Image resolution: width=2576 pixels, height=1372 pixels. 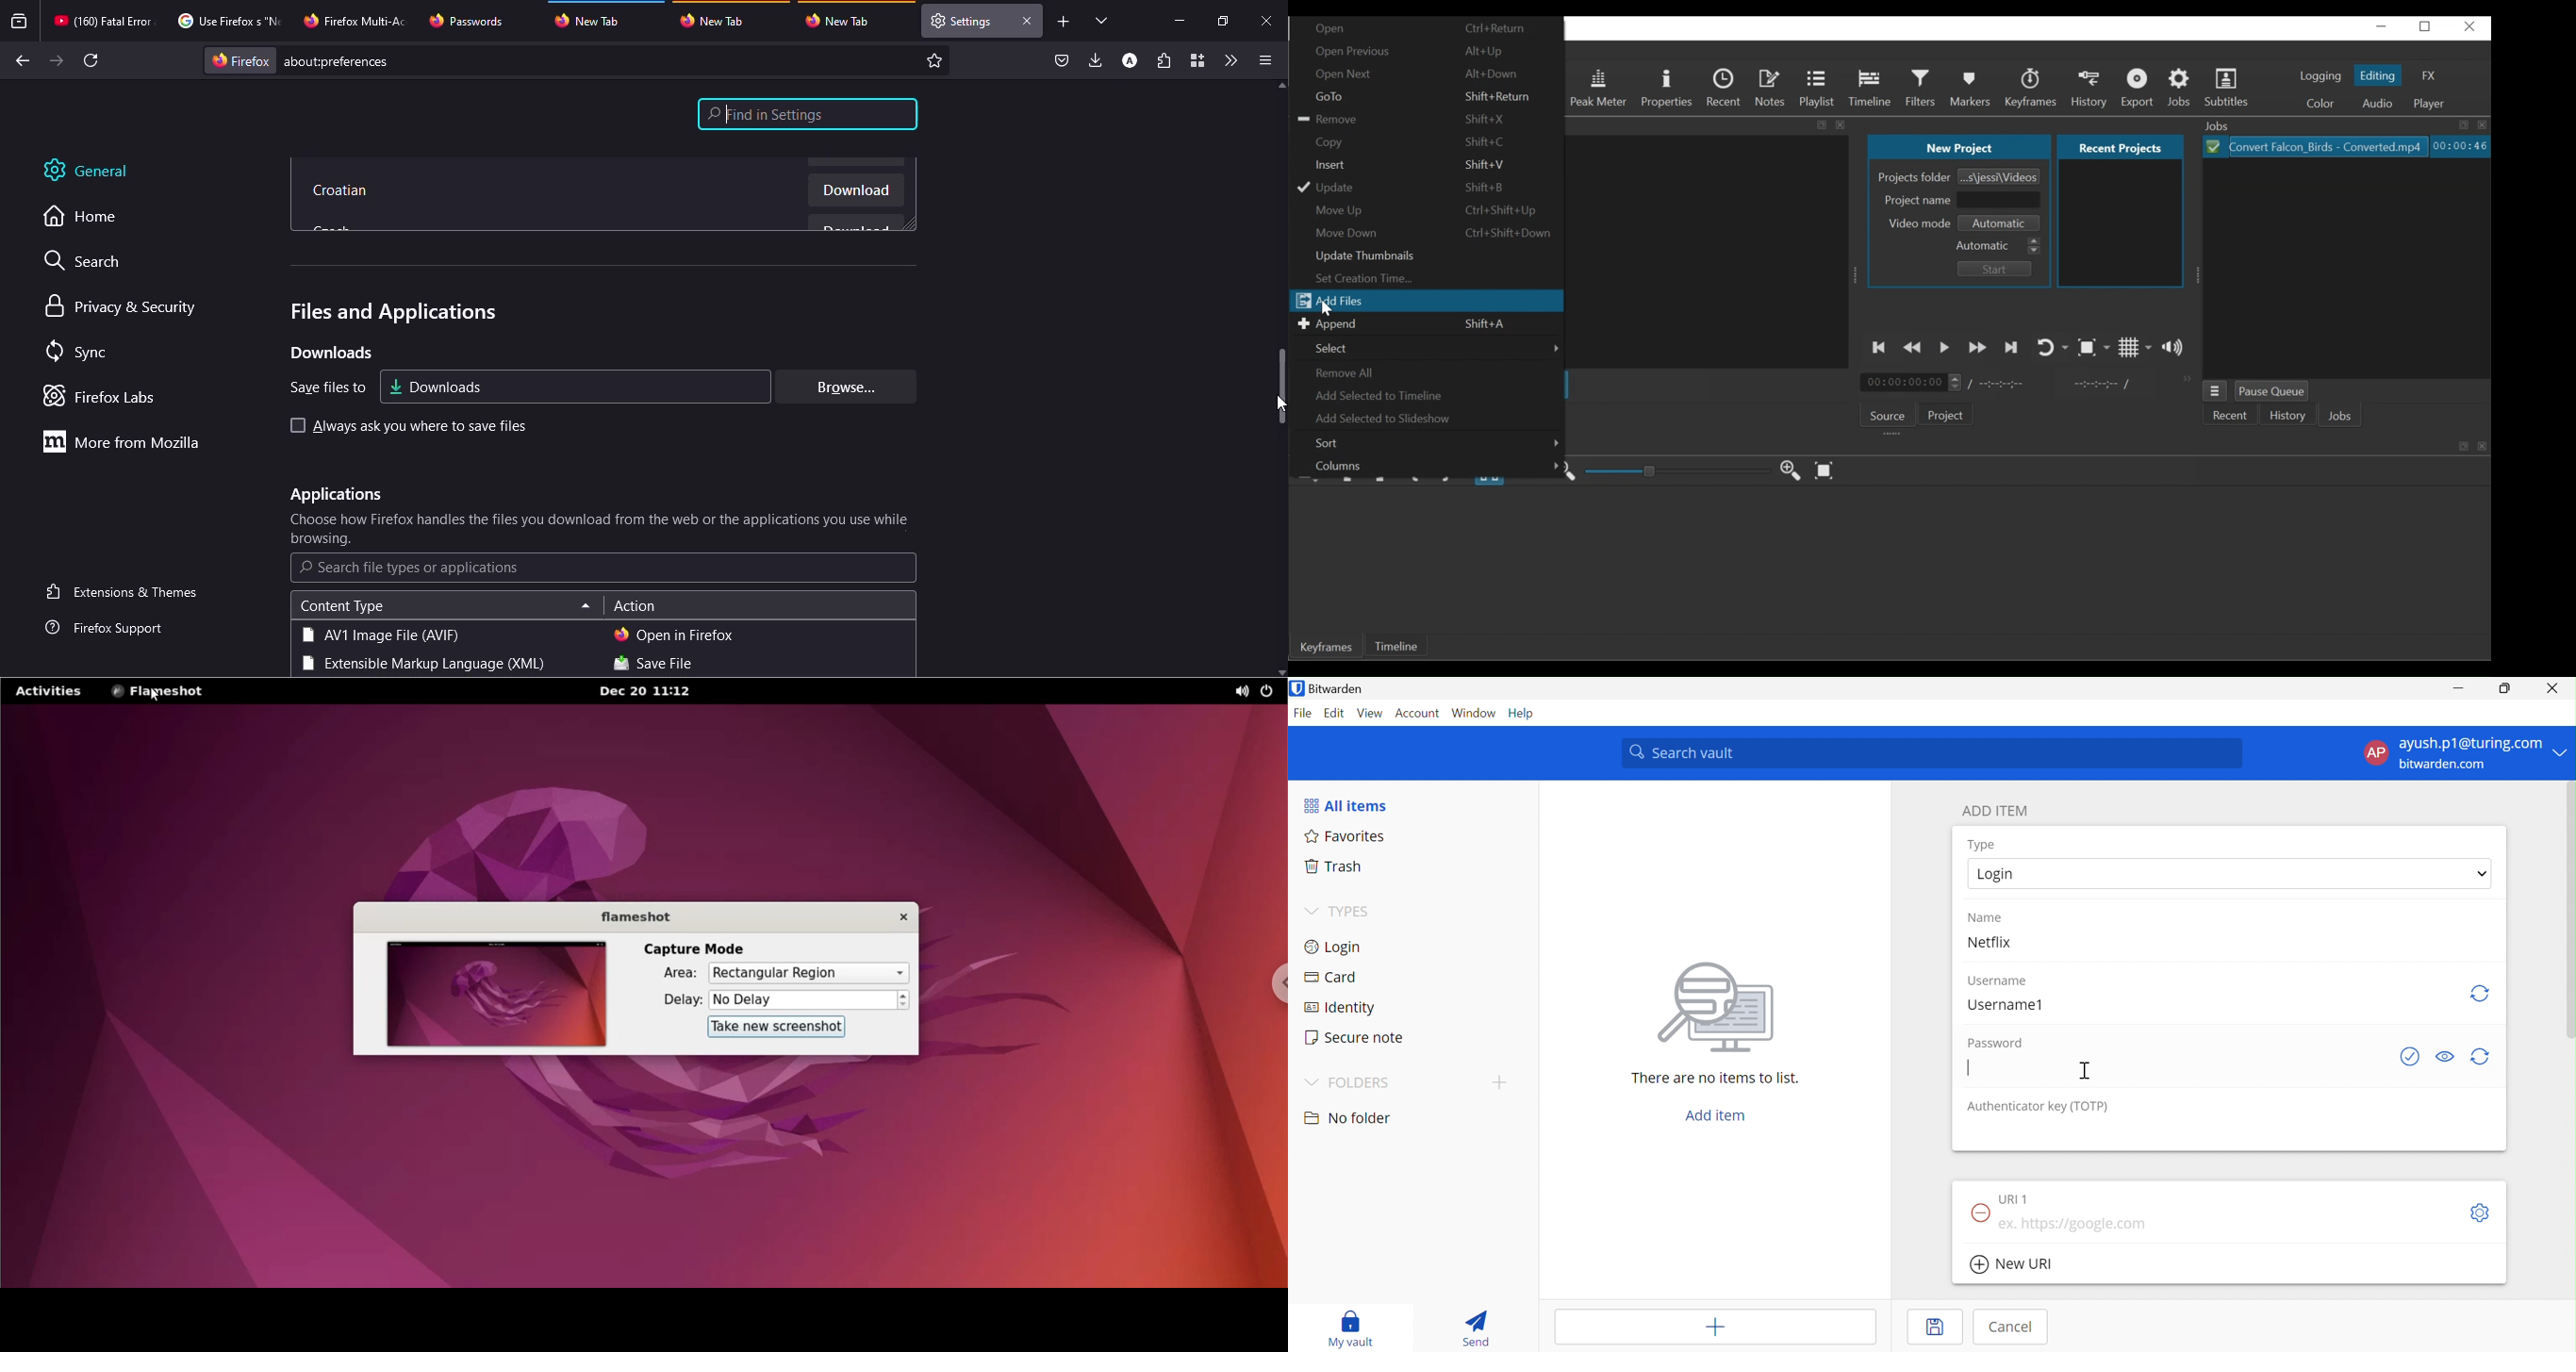 I want to click on Copy, so click(x=1428, y=142).